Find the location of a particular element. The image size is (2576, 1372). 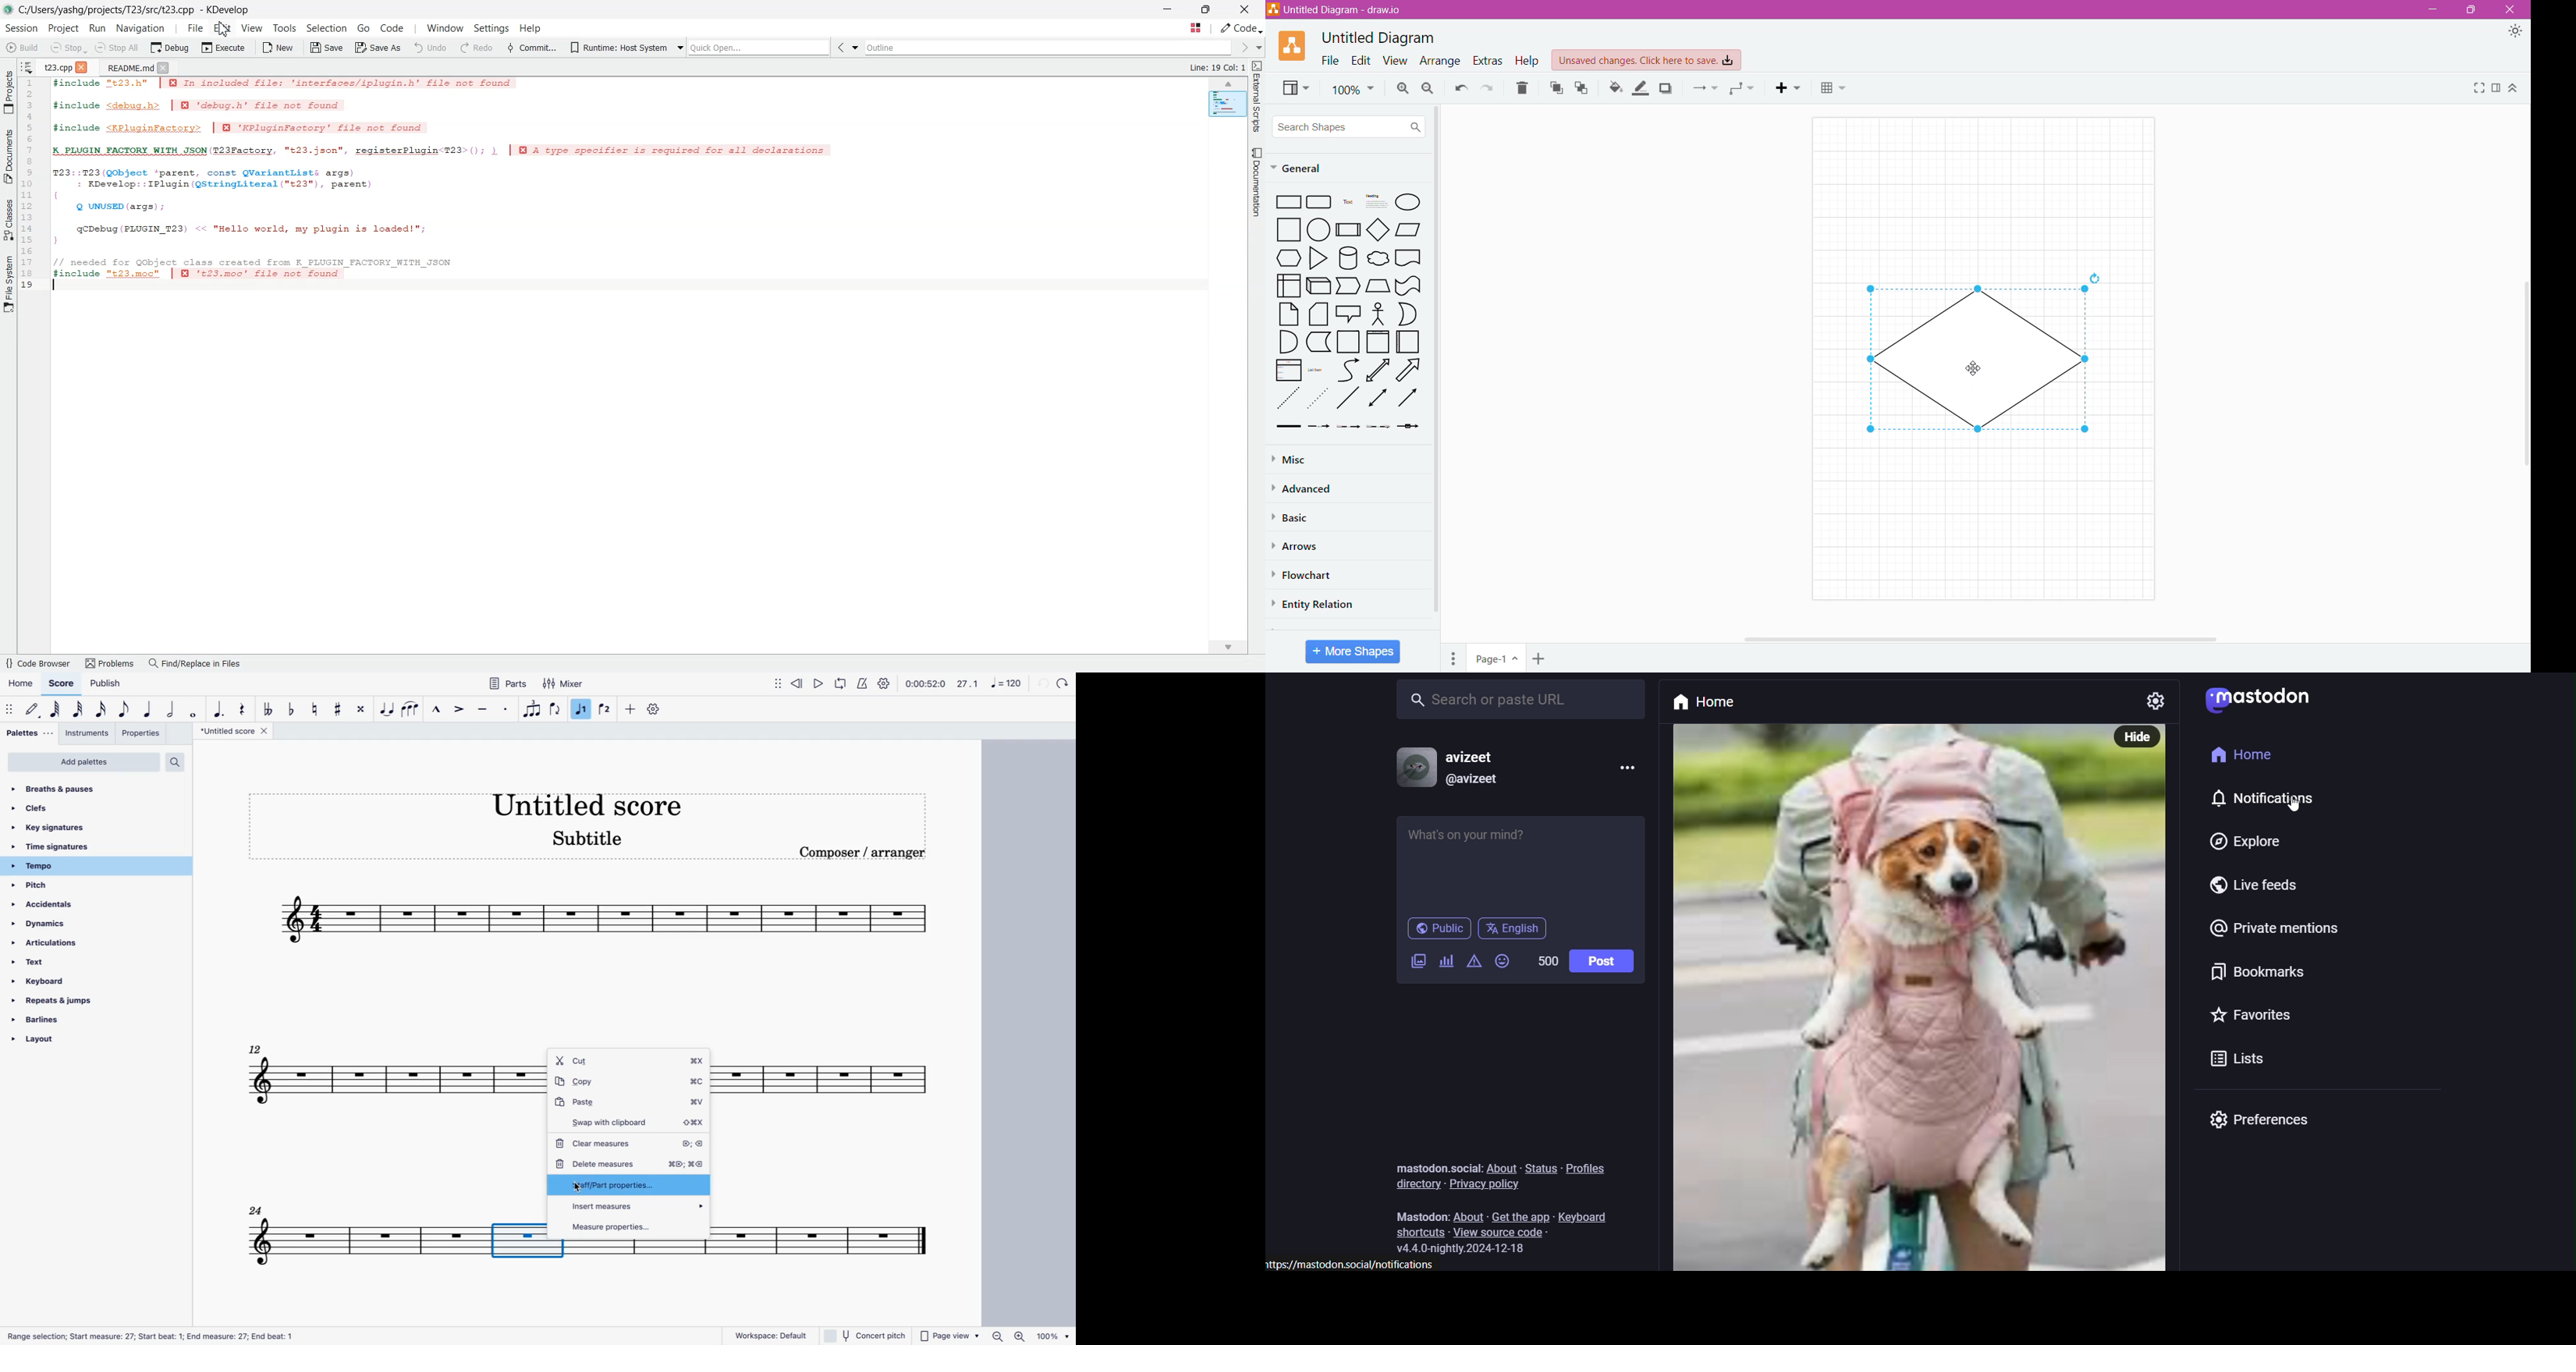

Application Logo is located at coordinates (1294, 45).